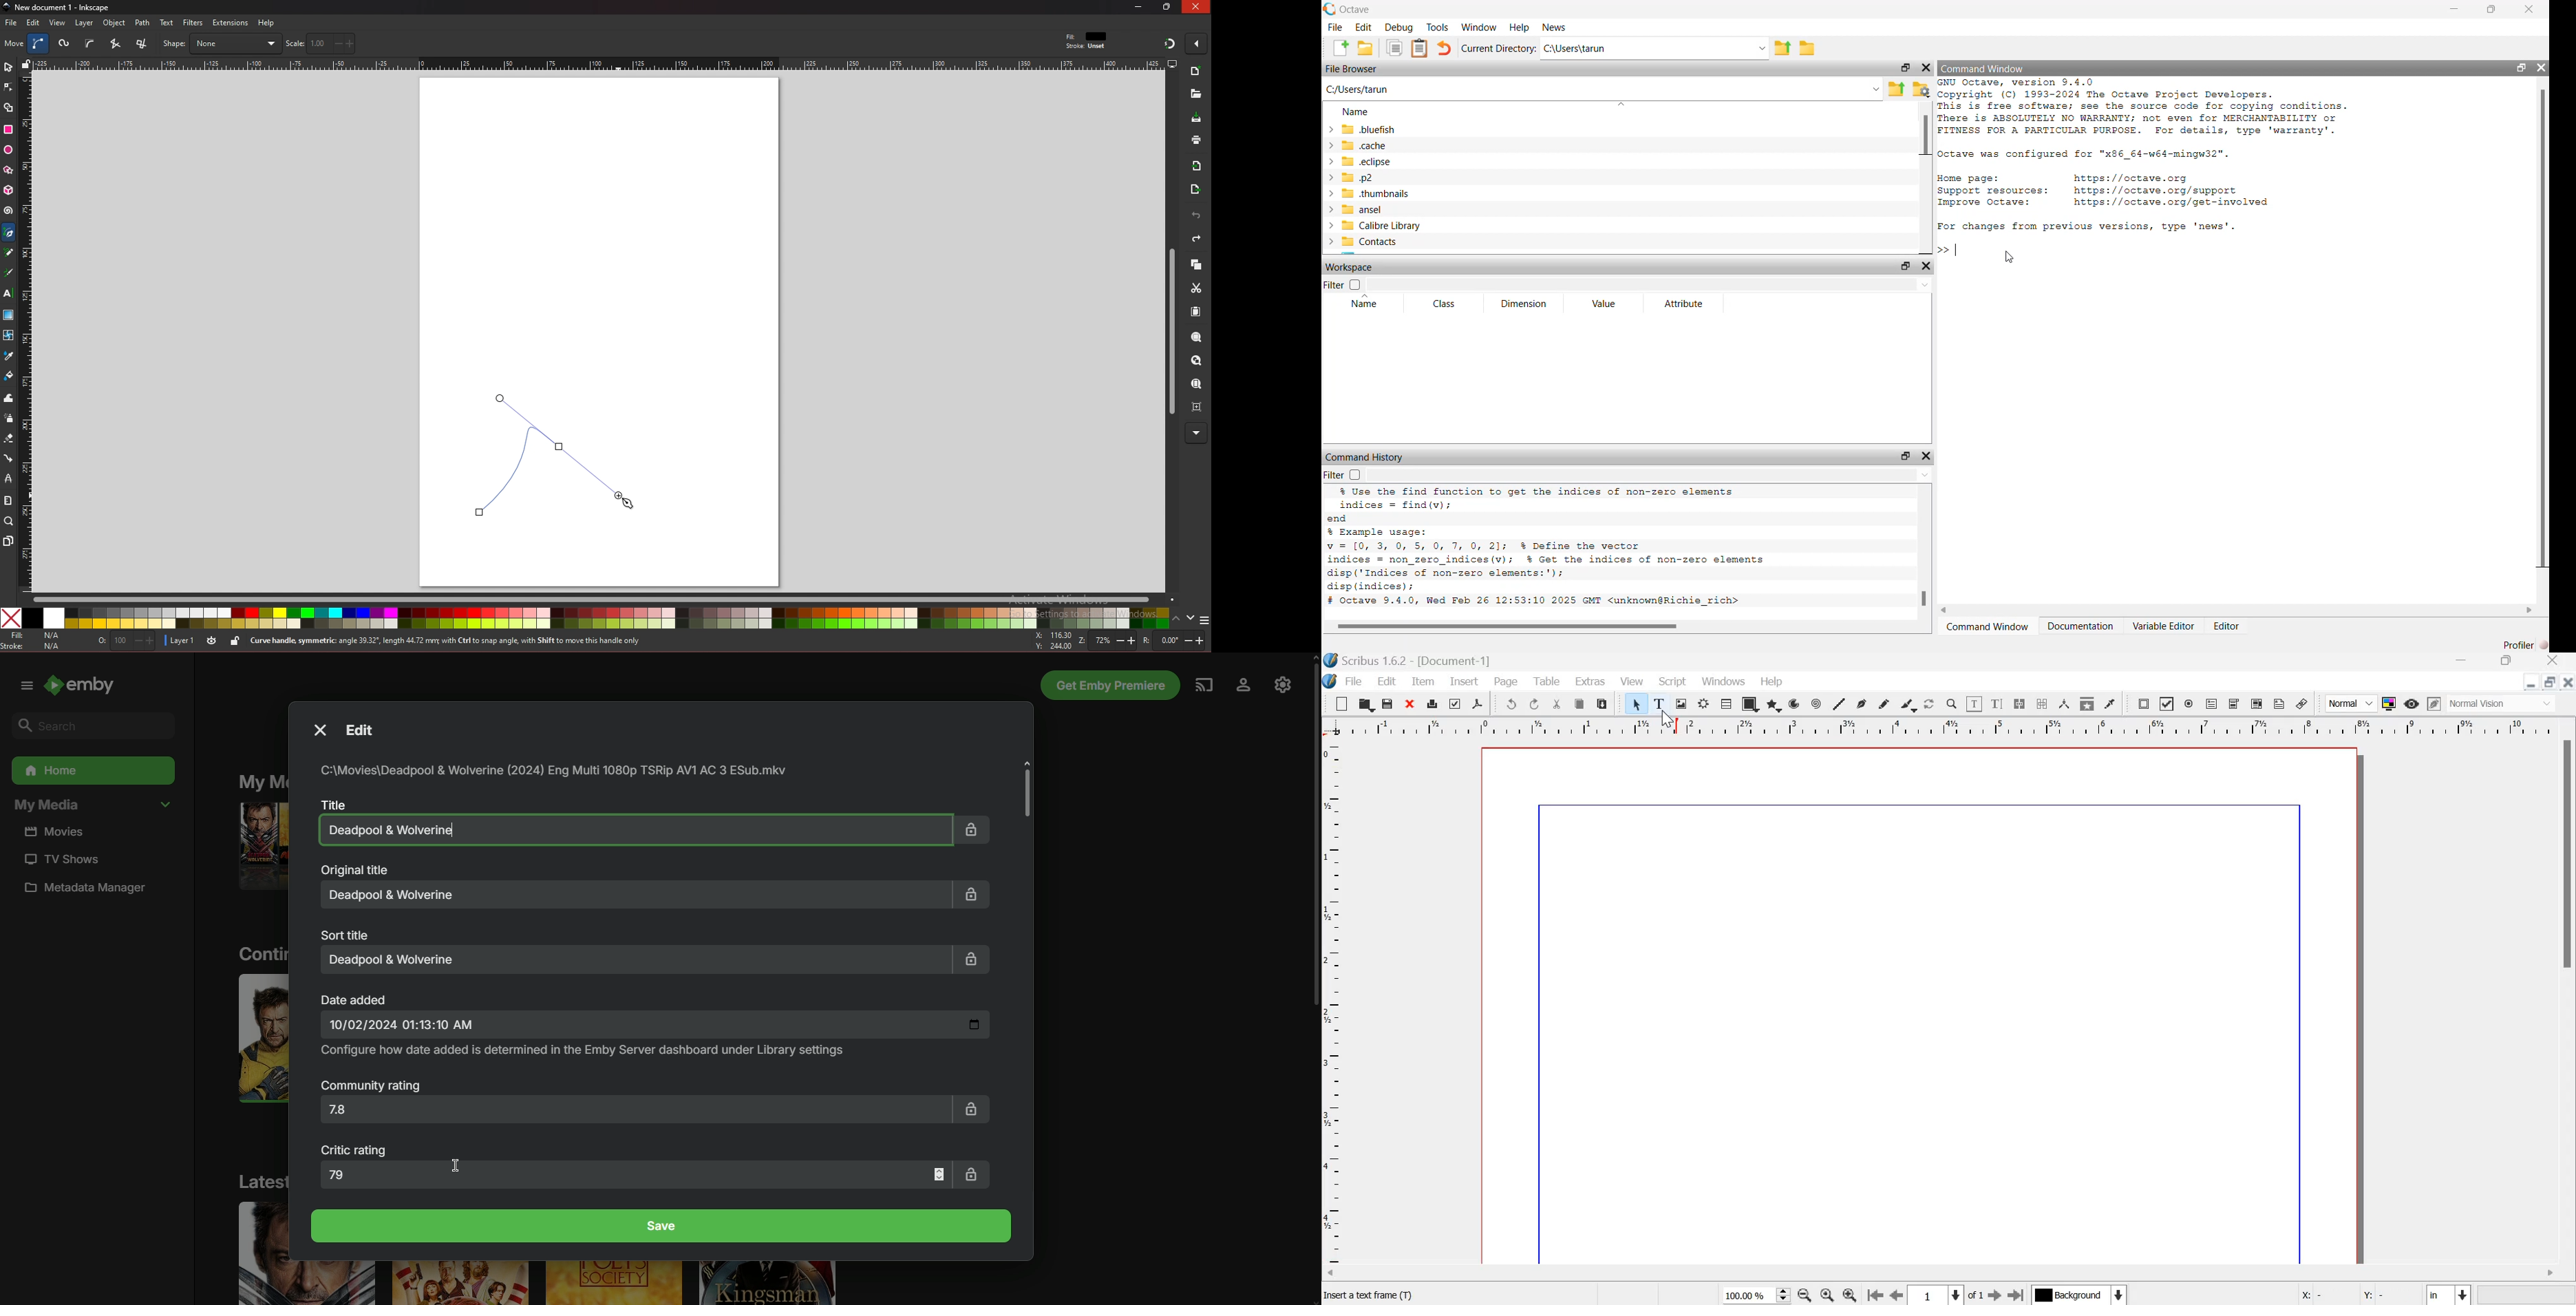 The image size is (2576, 1316). What do you see at coordinates (2567, 681) in the screenshot?
I see `close` at bounding box center [2567, 681].